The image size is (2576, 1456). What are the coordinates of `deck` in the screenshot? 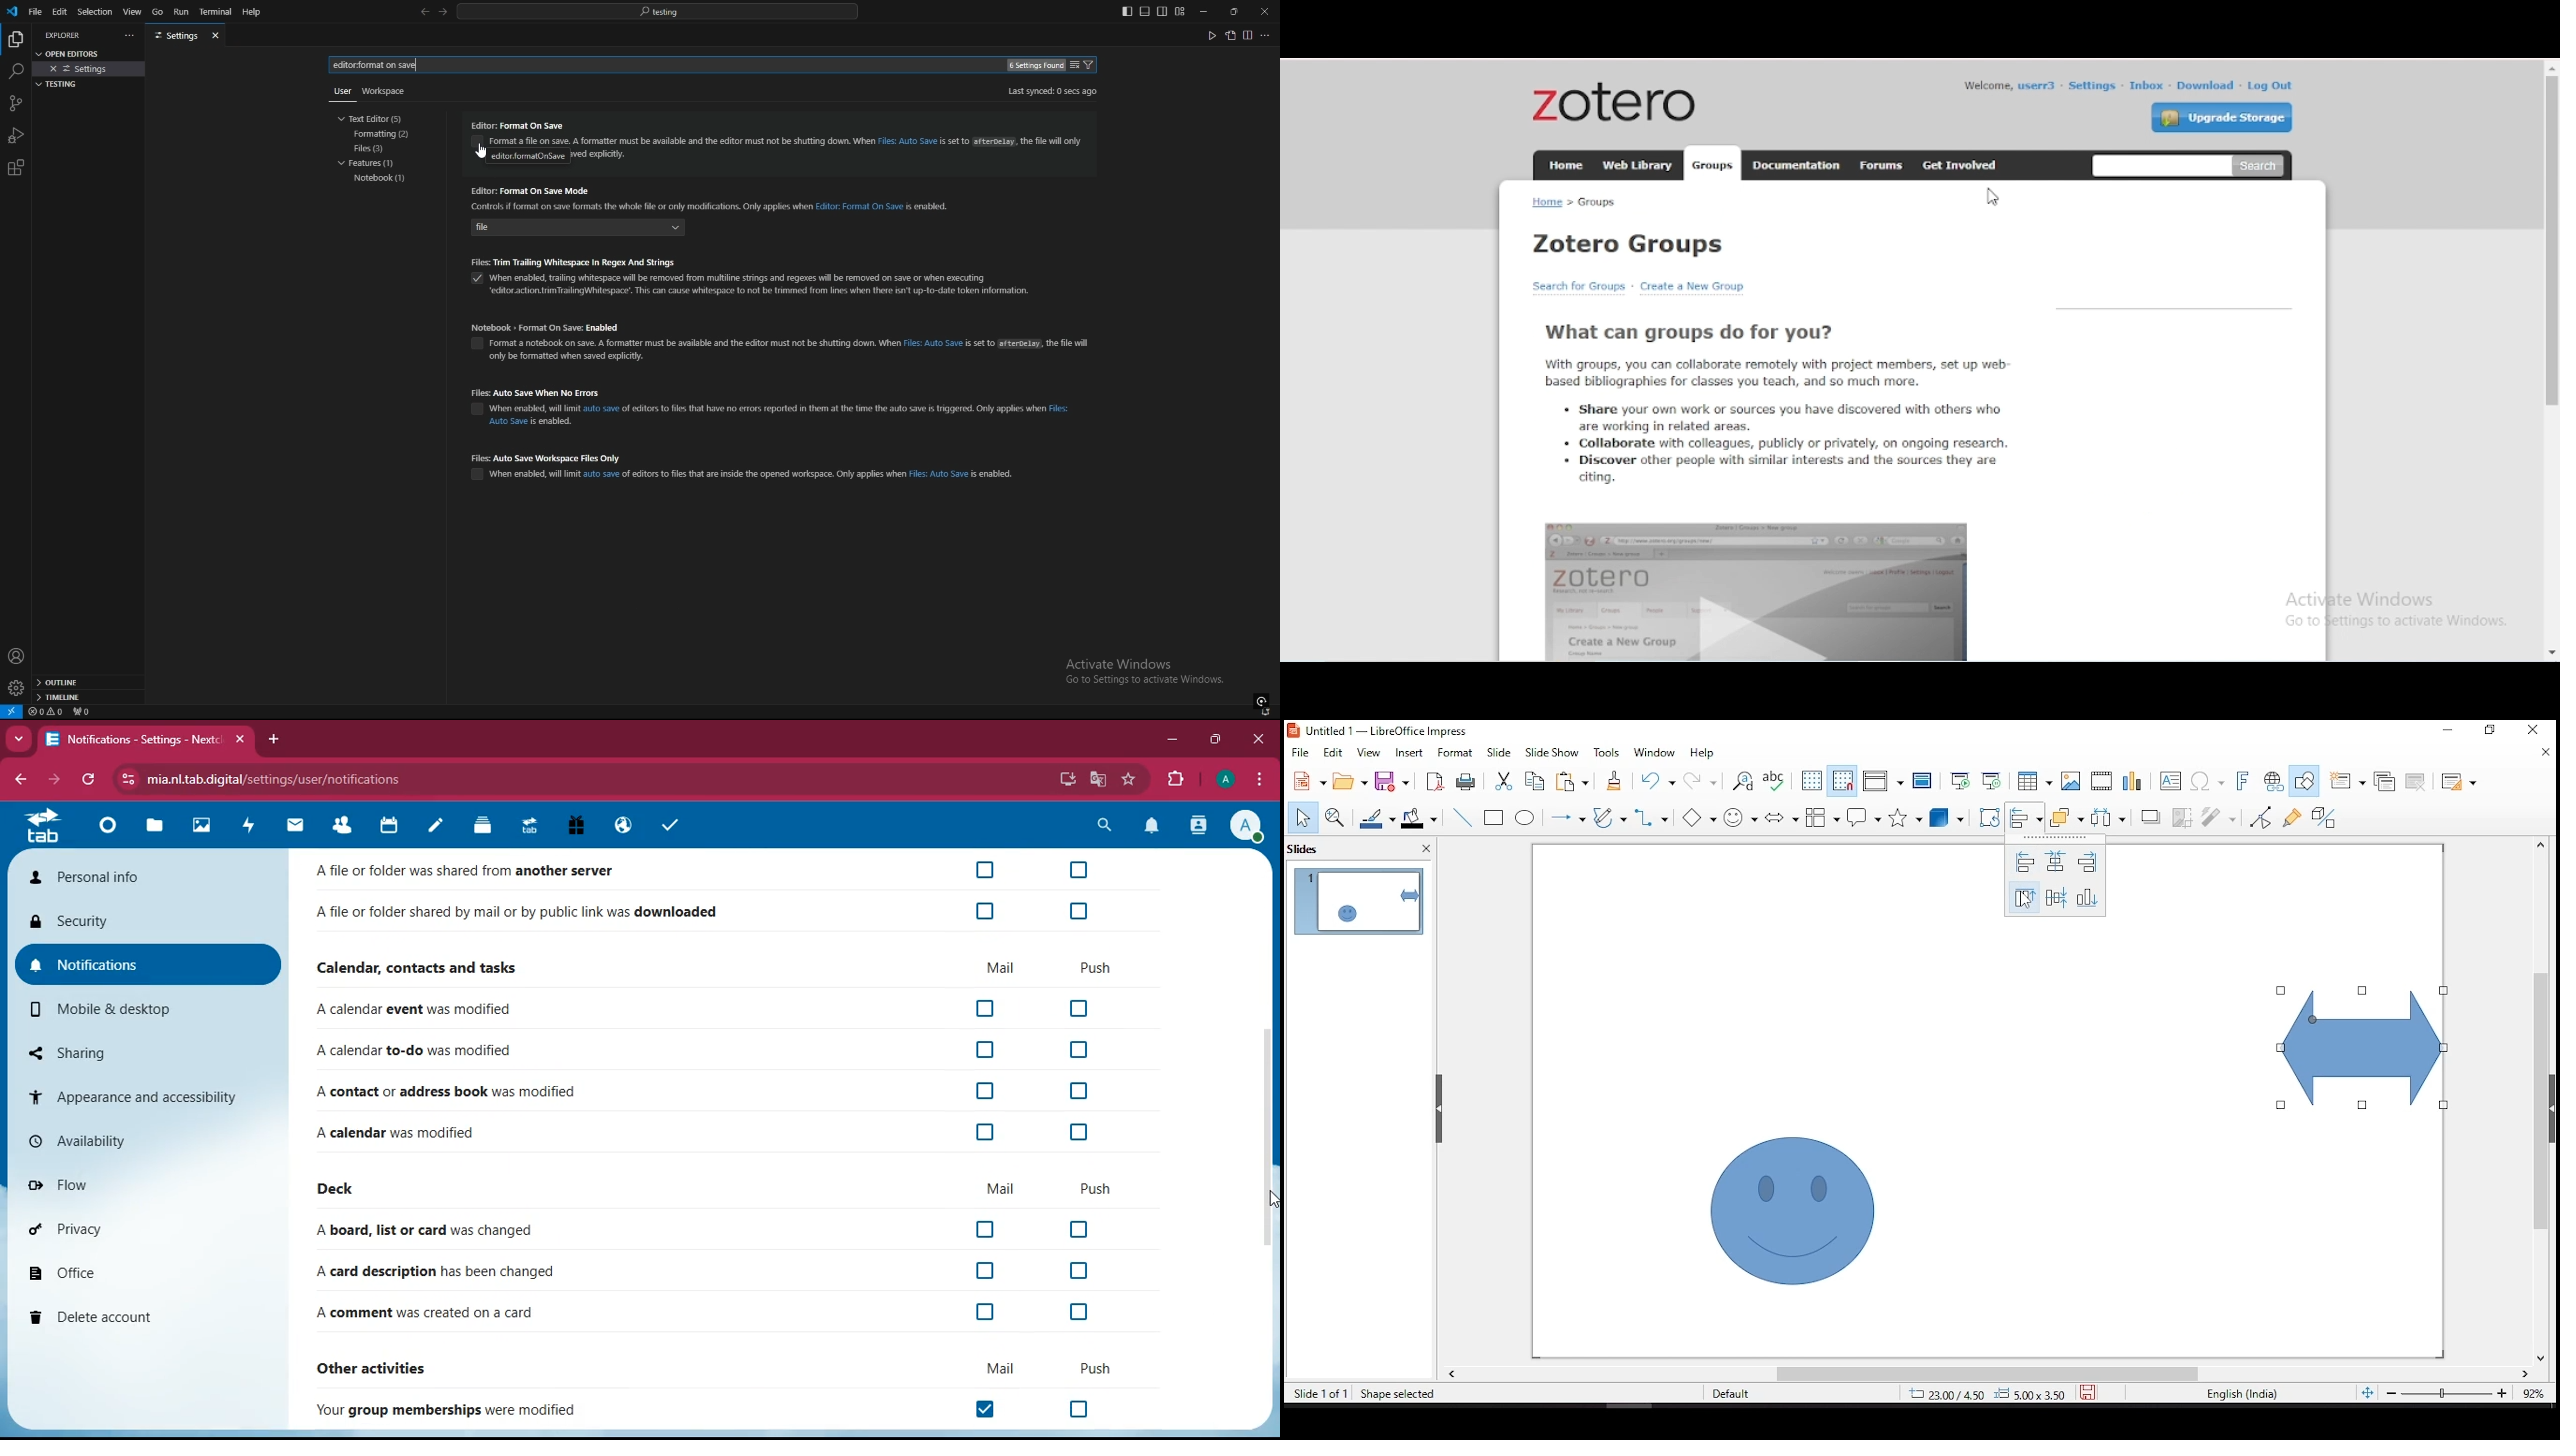 It's located at (340, 1190).